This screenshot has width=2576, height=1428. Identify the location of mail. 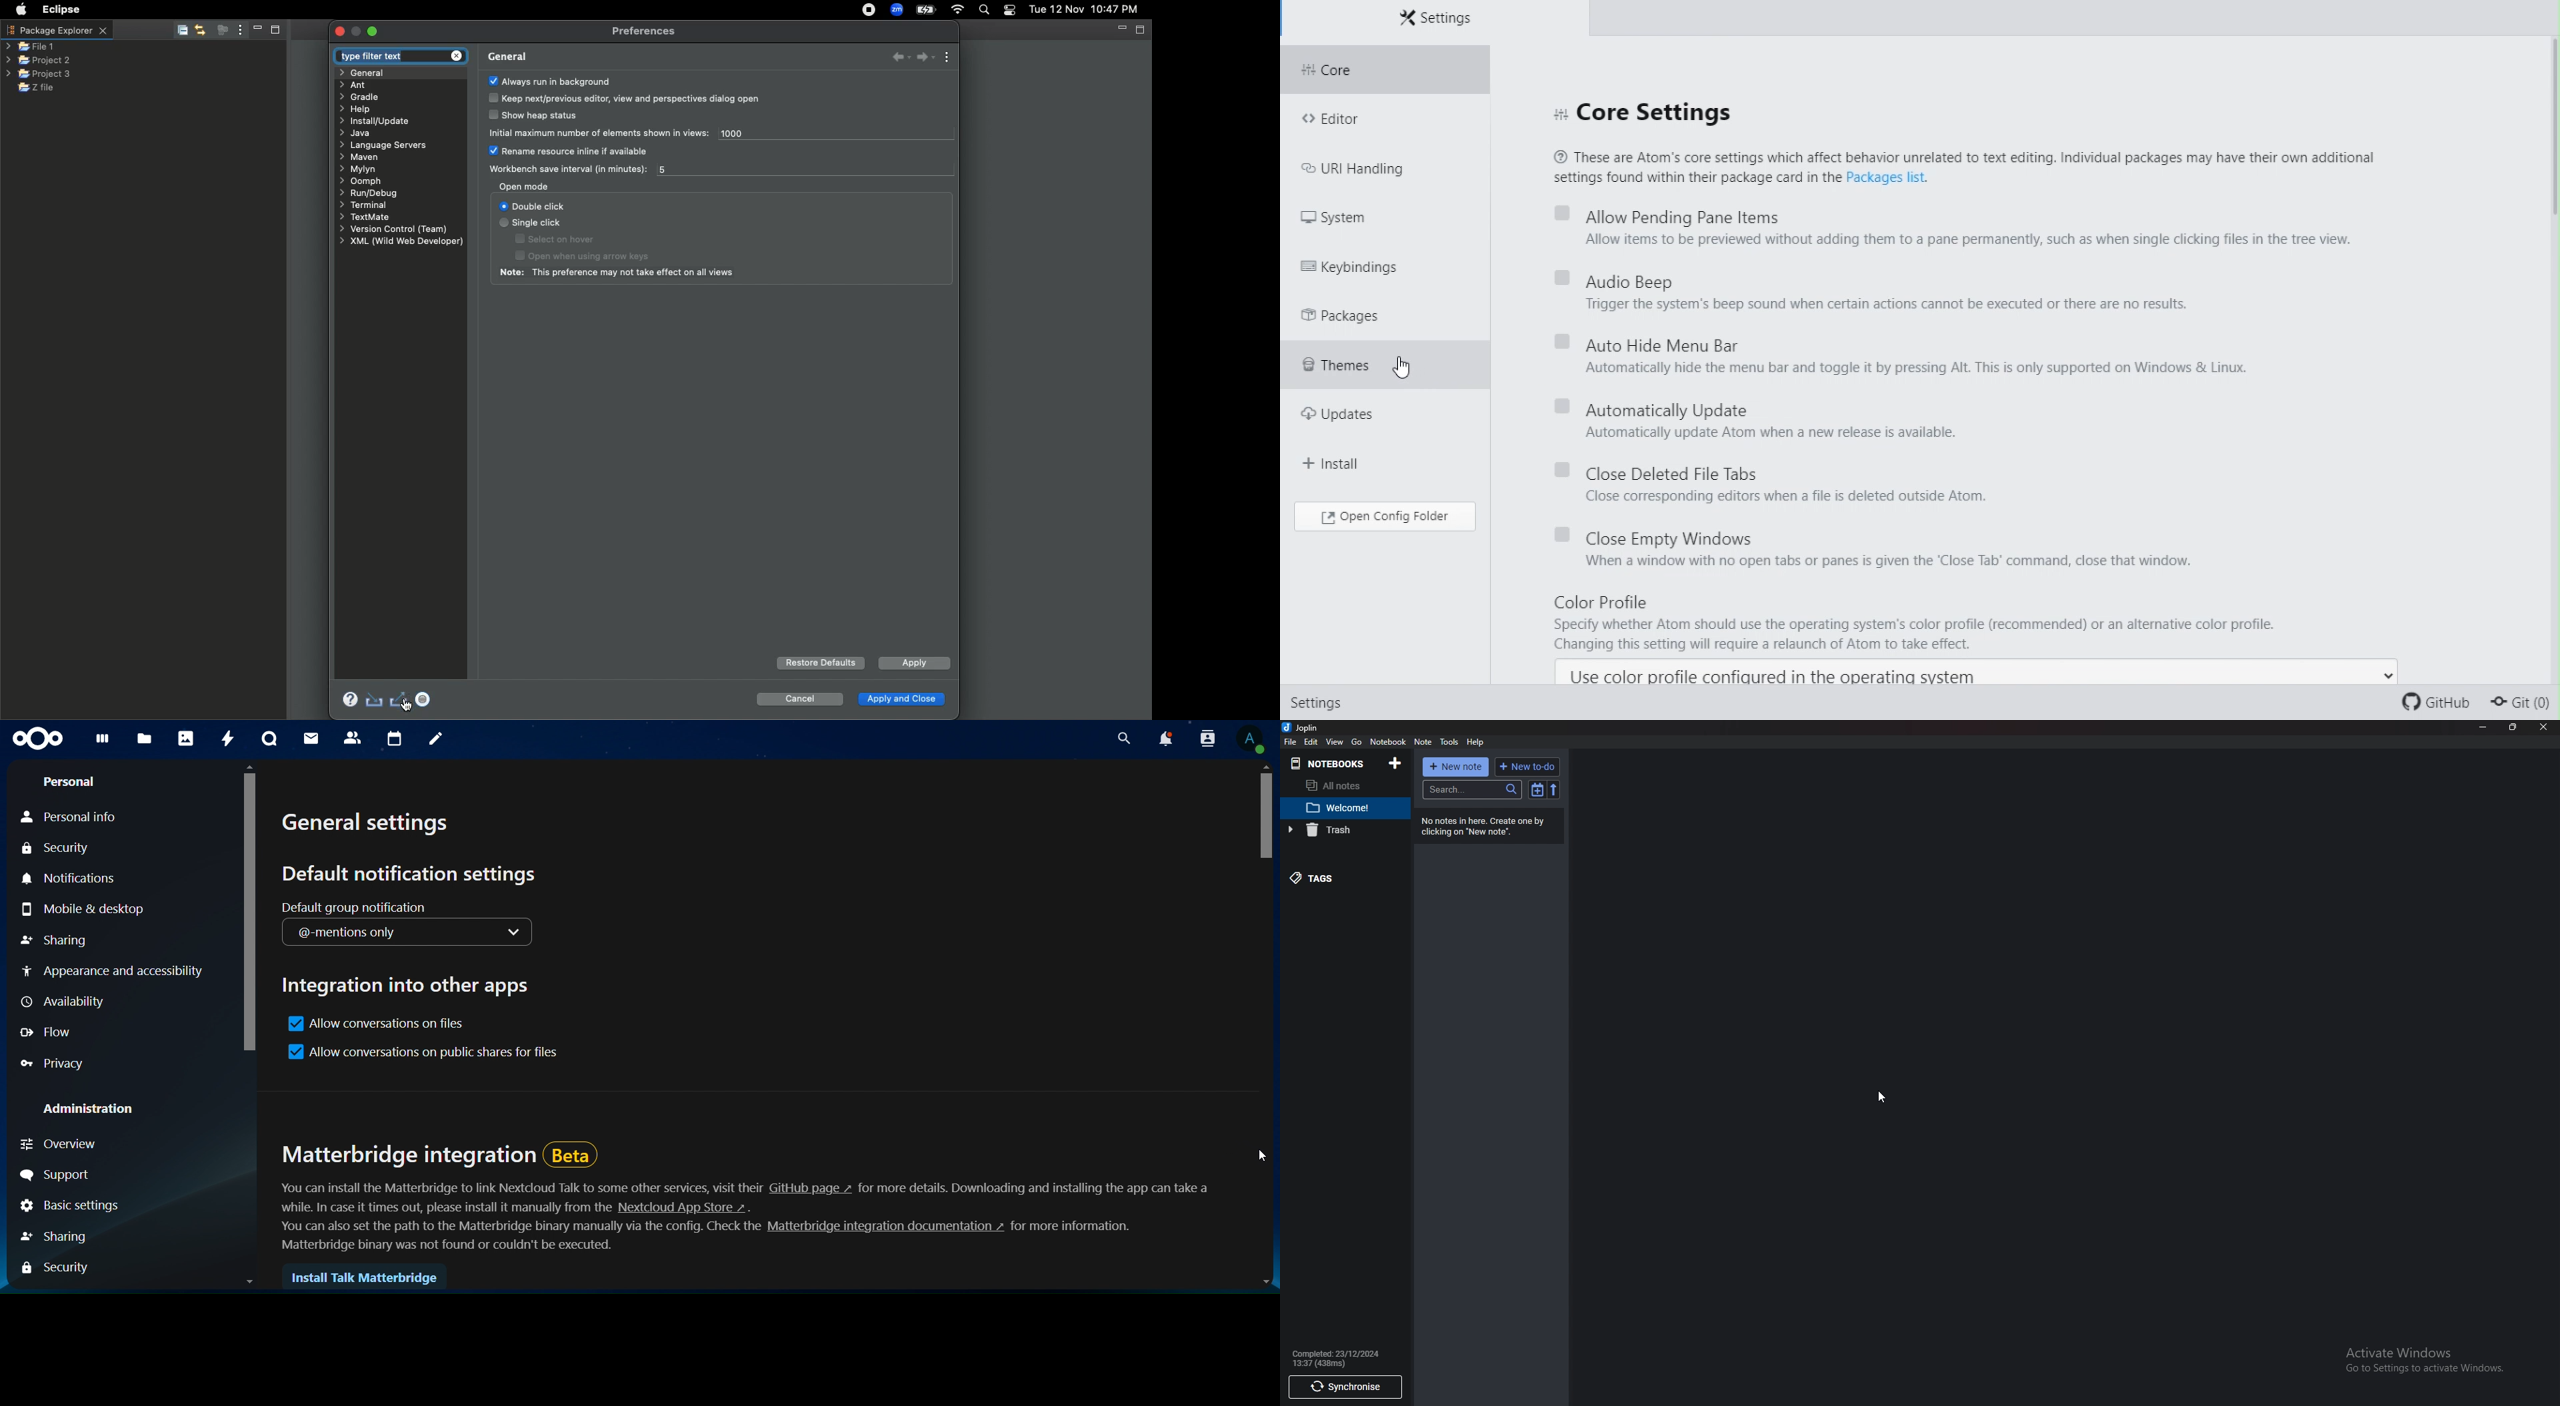
(311, 738).